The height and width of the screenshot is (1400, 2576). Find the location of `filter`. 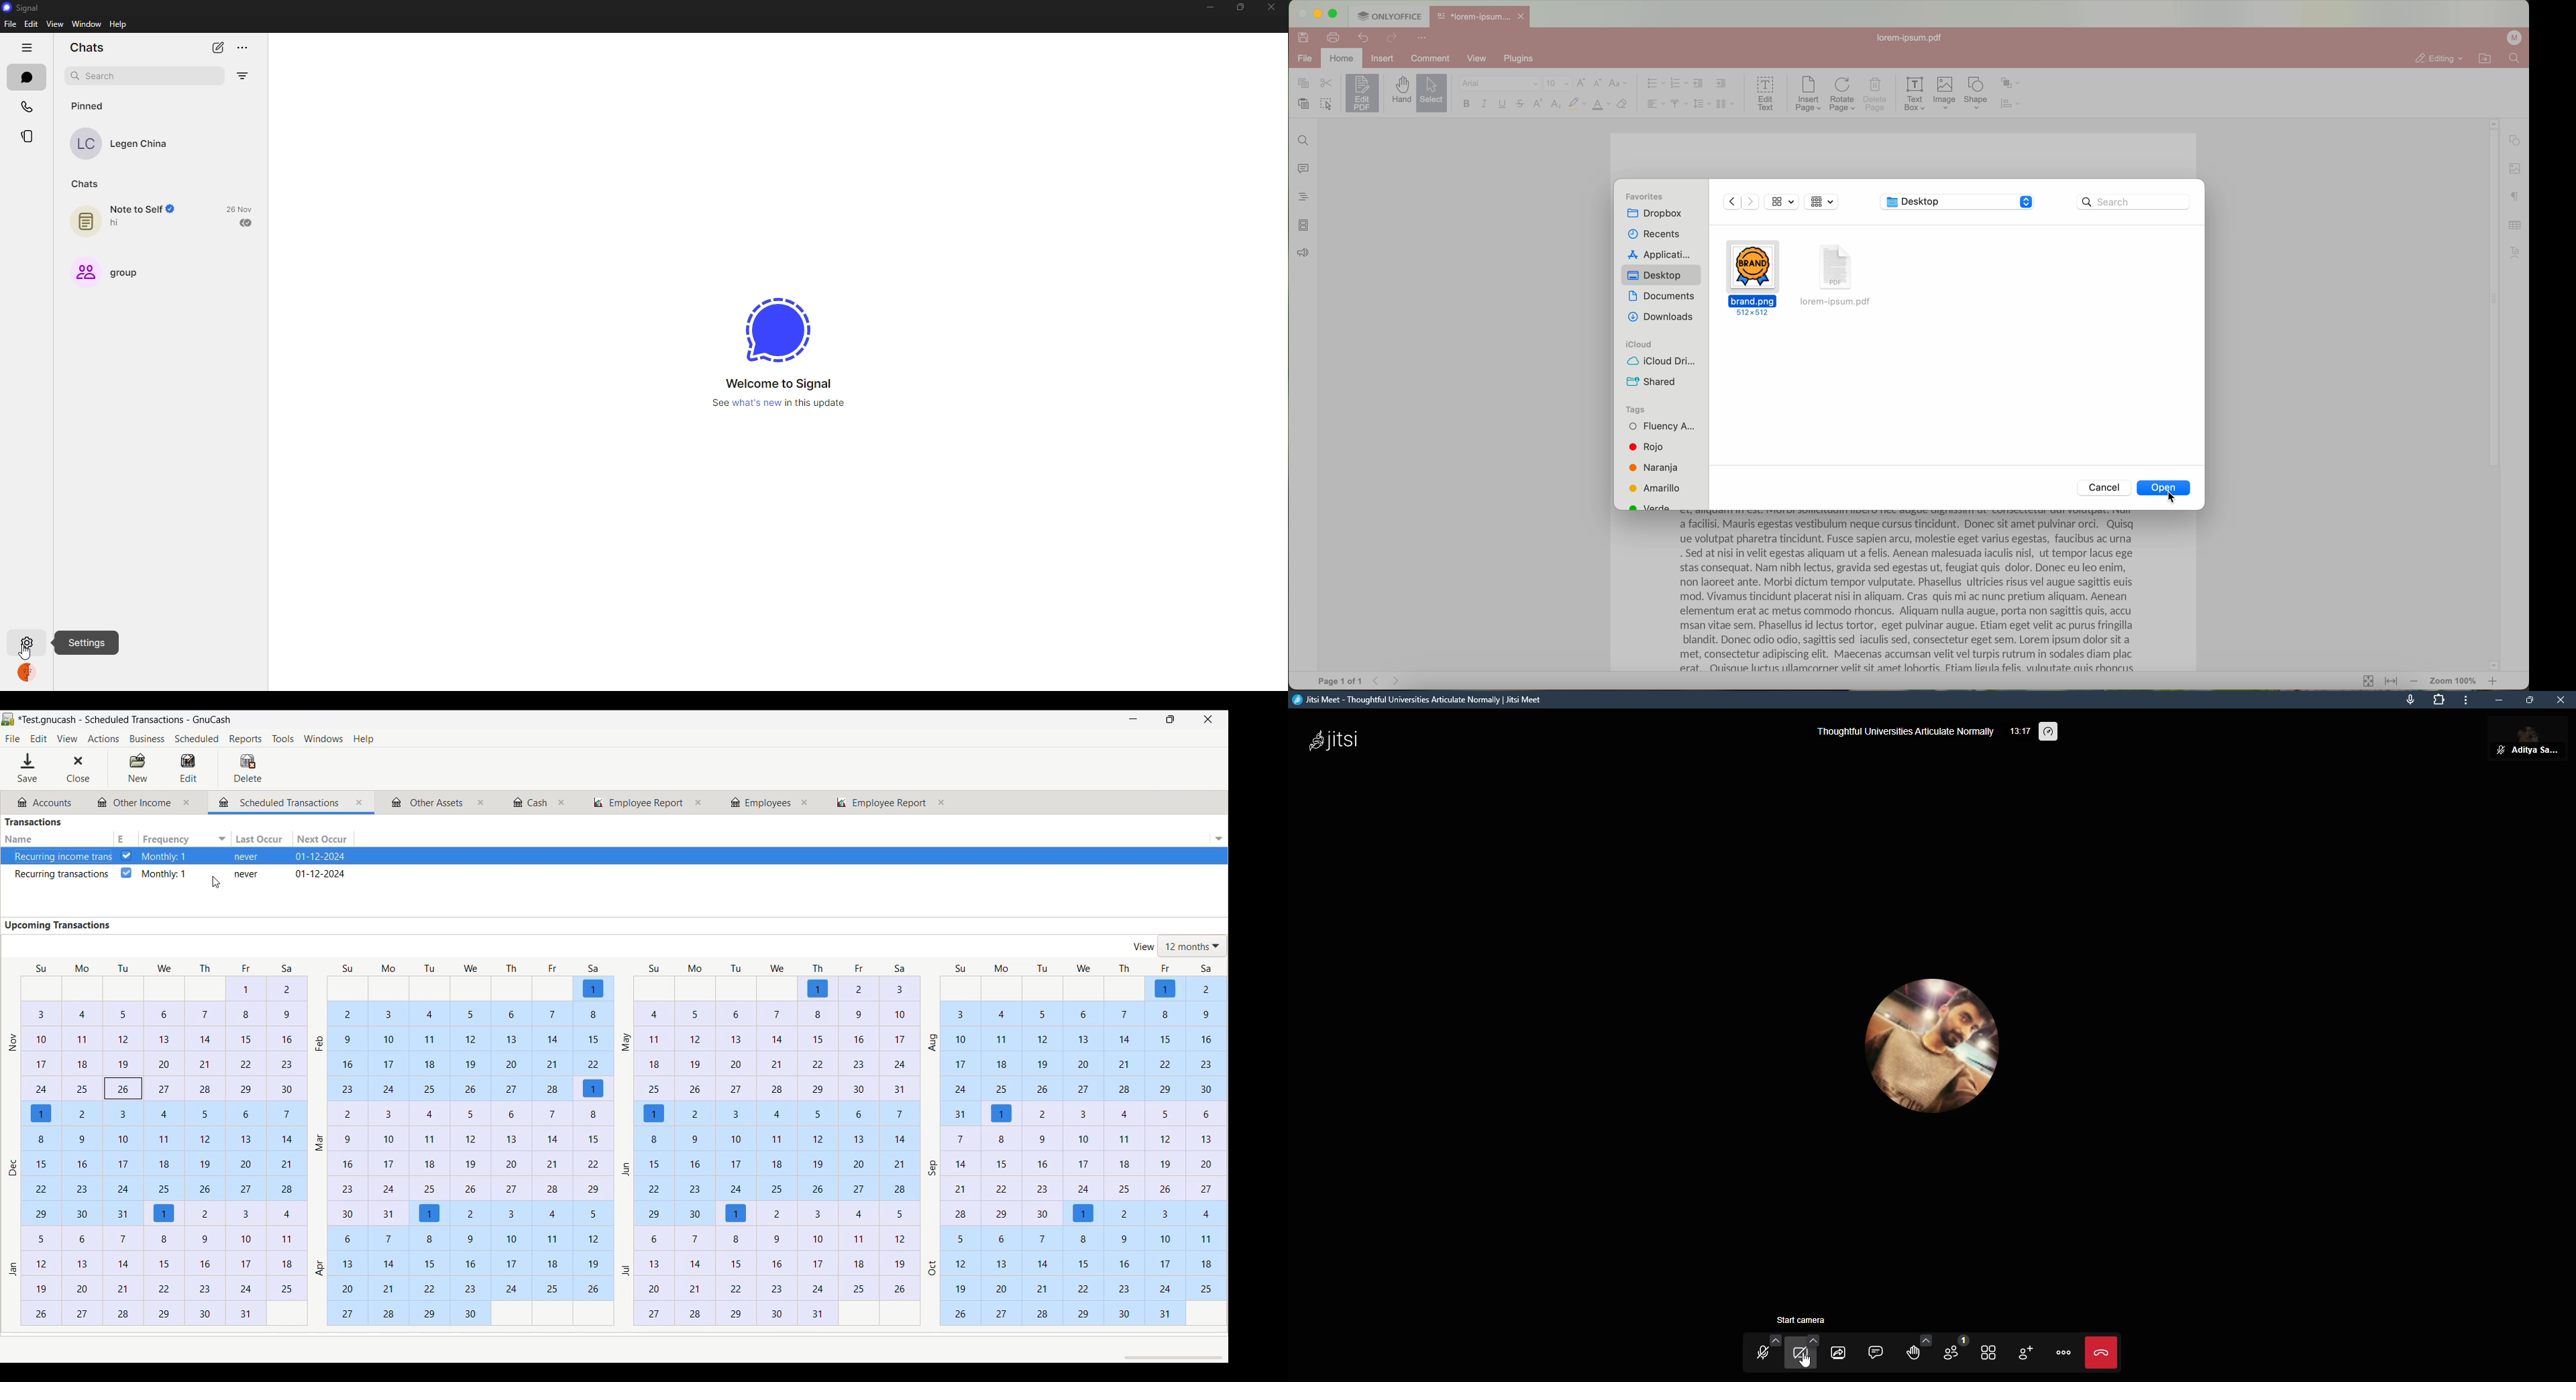

filter is located at coordinates (244, 75).